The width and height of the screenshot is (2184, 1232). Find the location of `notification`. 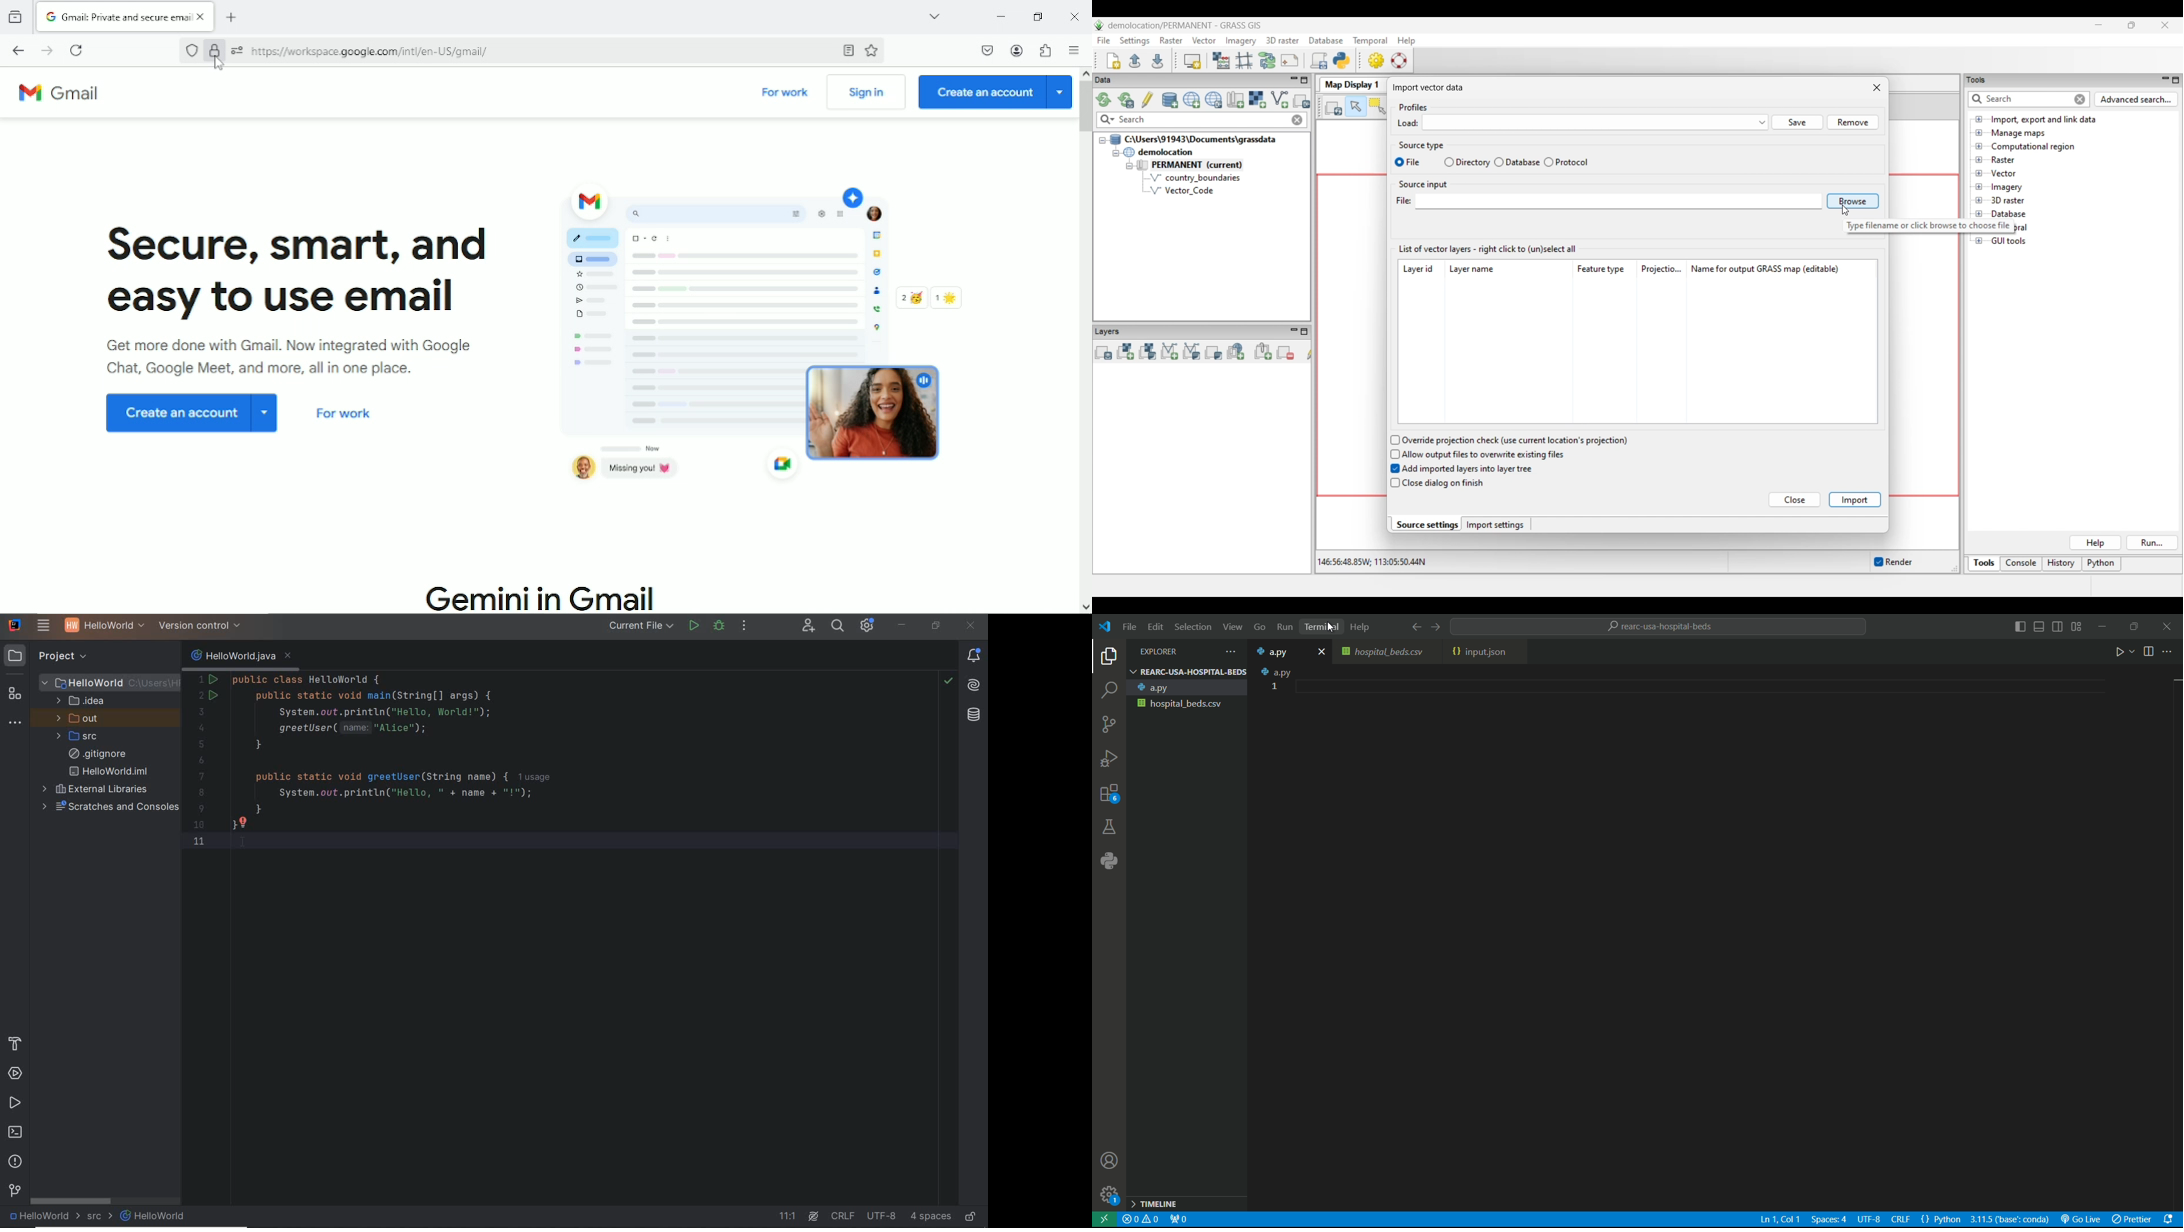

notification is located at coordinates (2173, 1221).